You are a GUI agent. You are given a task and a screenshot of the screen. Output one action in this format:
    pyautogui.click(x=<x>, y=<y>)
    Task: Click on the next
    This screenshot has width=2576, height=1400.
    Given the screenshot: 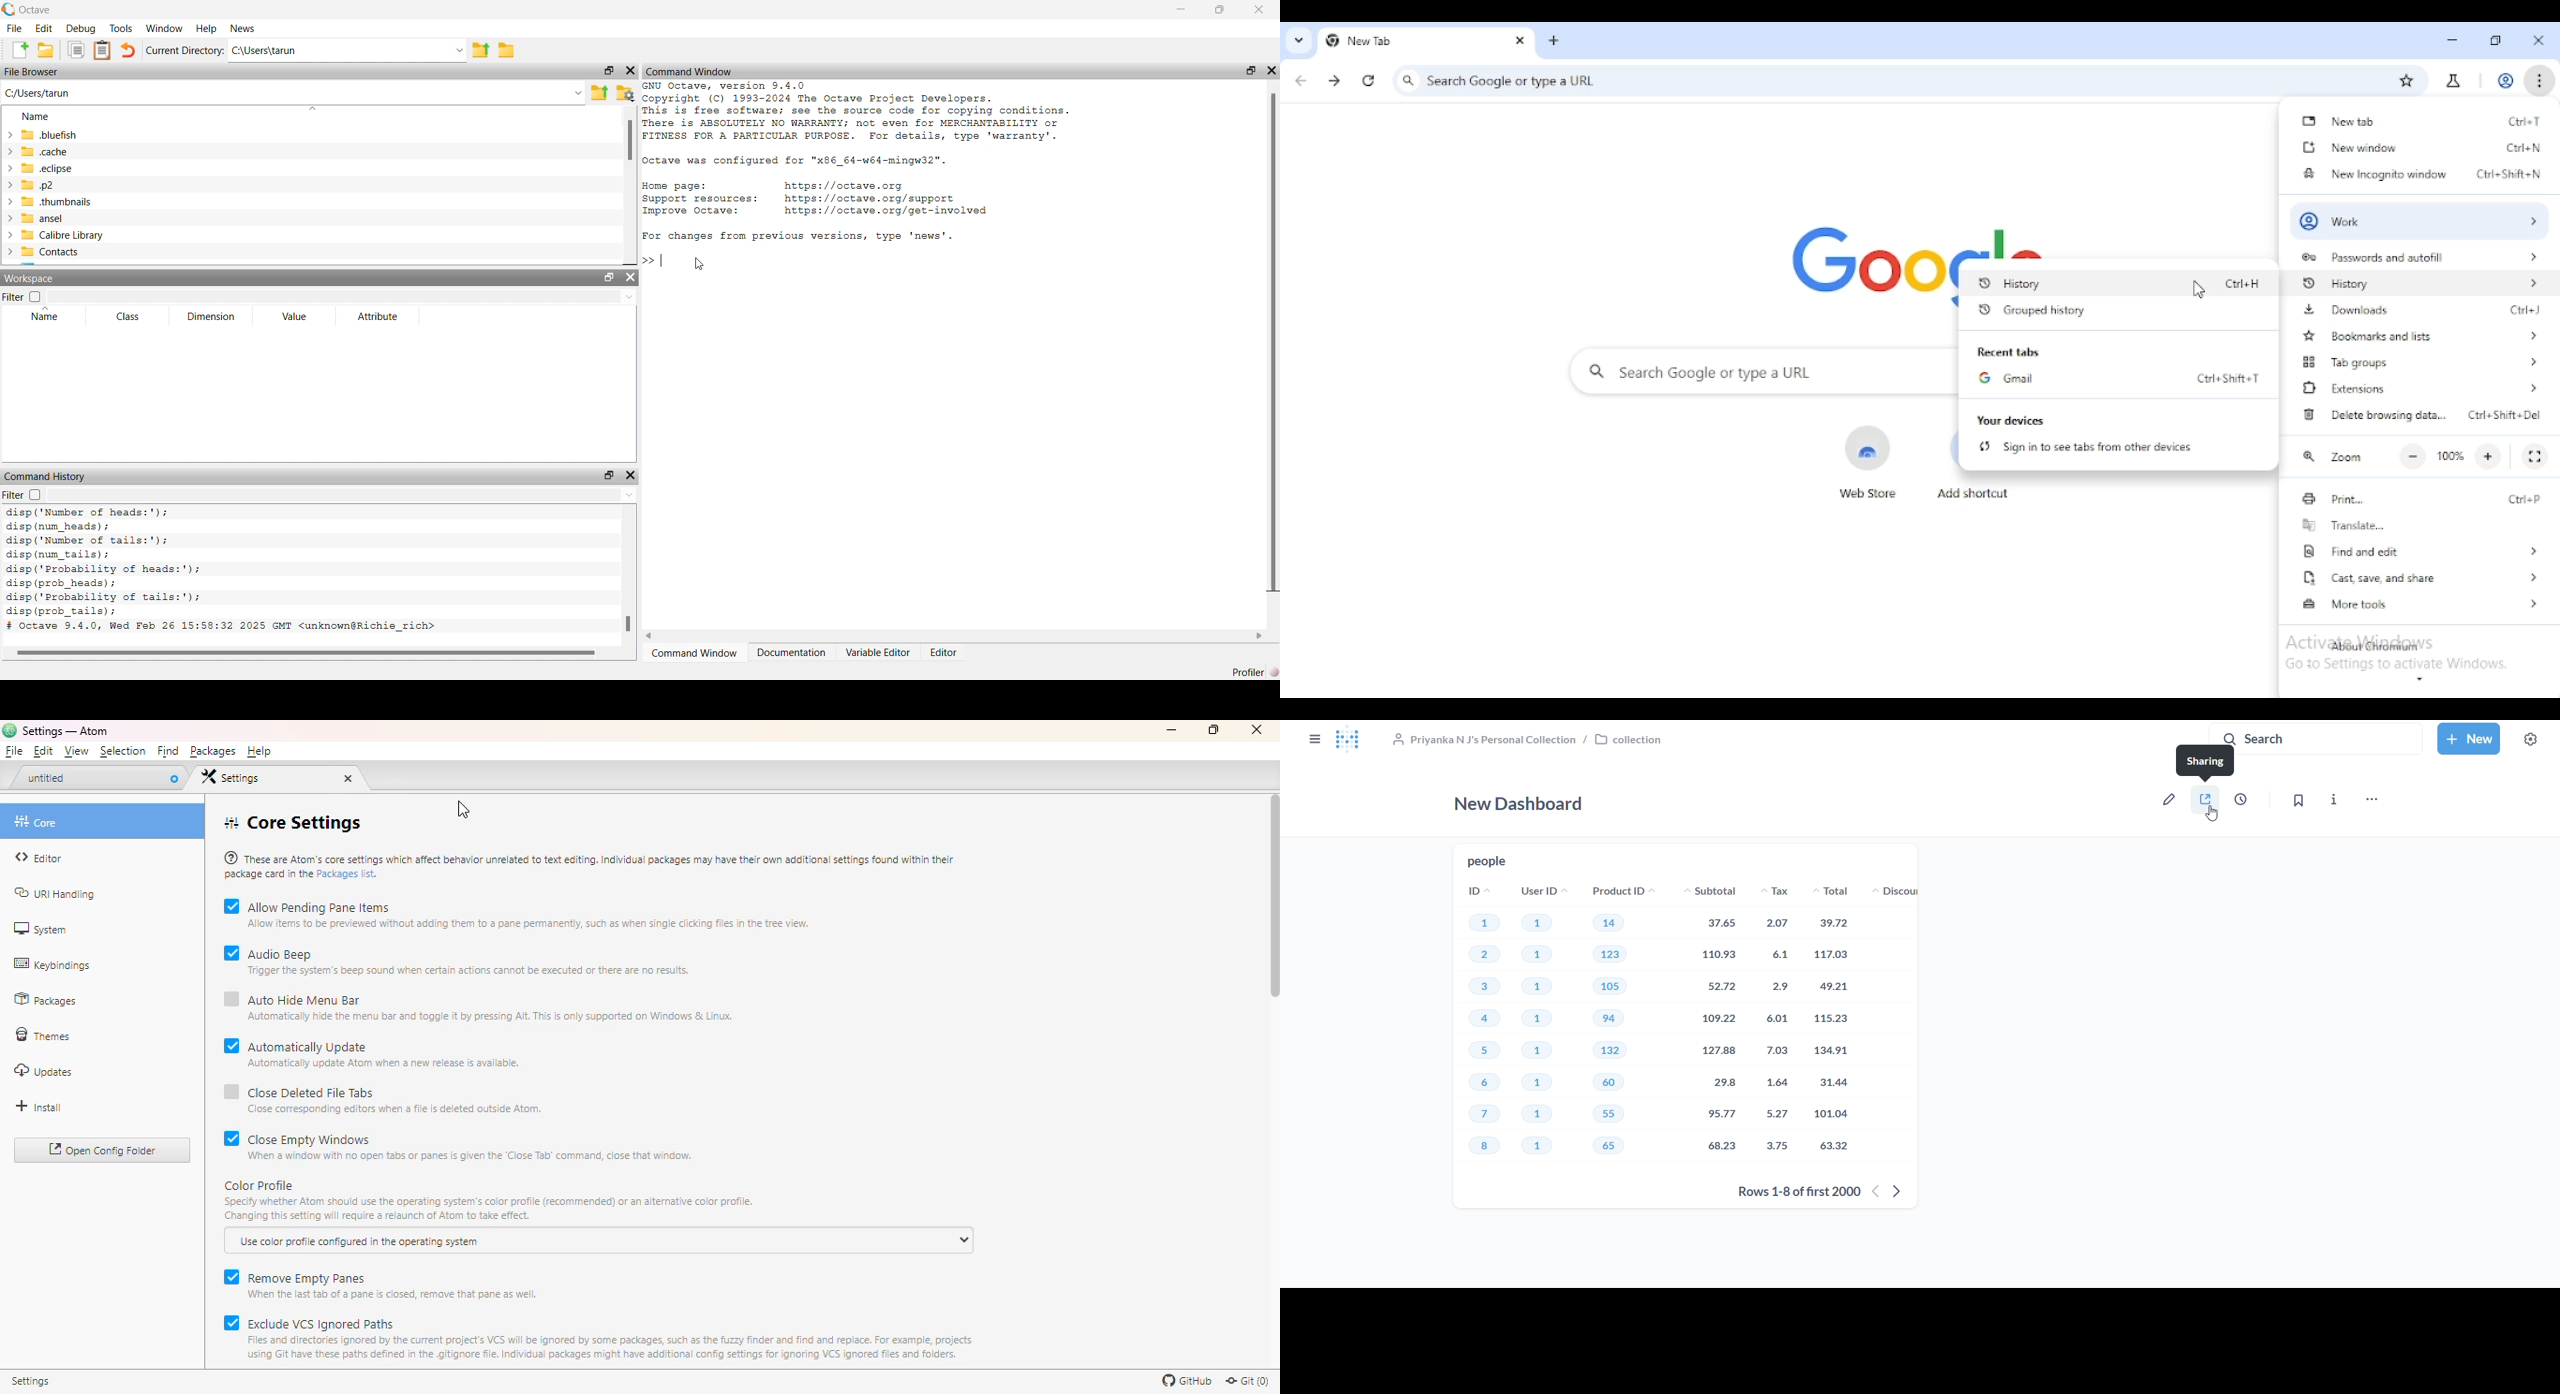 What is the action you would take?
    pyautogui.click(x=1900, y=1193)
    